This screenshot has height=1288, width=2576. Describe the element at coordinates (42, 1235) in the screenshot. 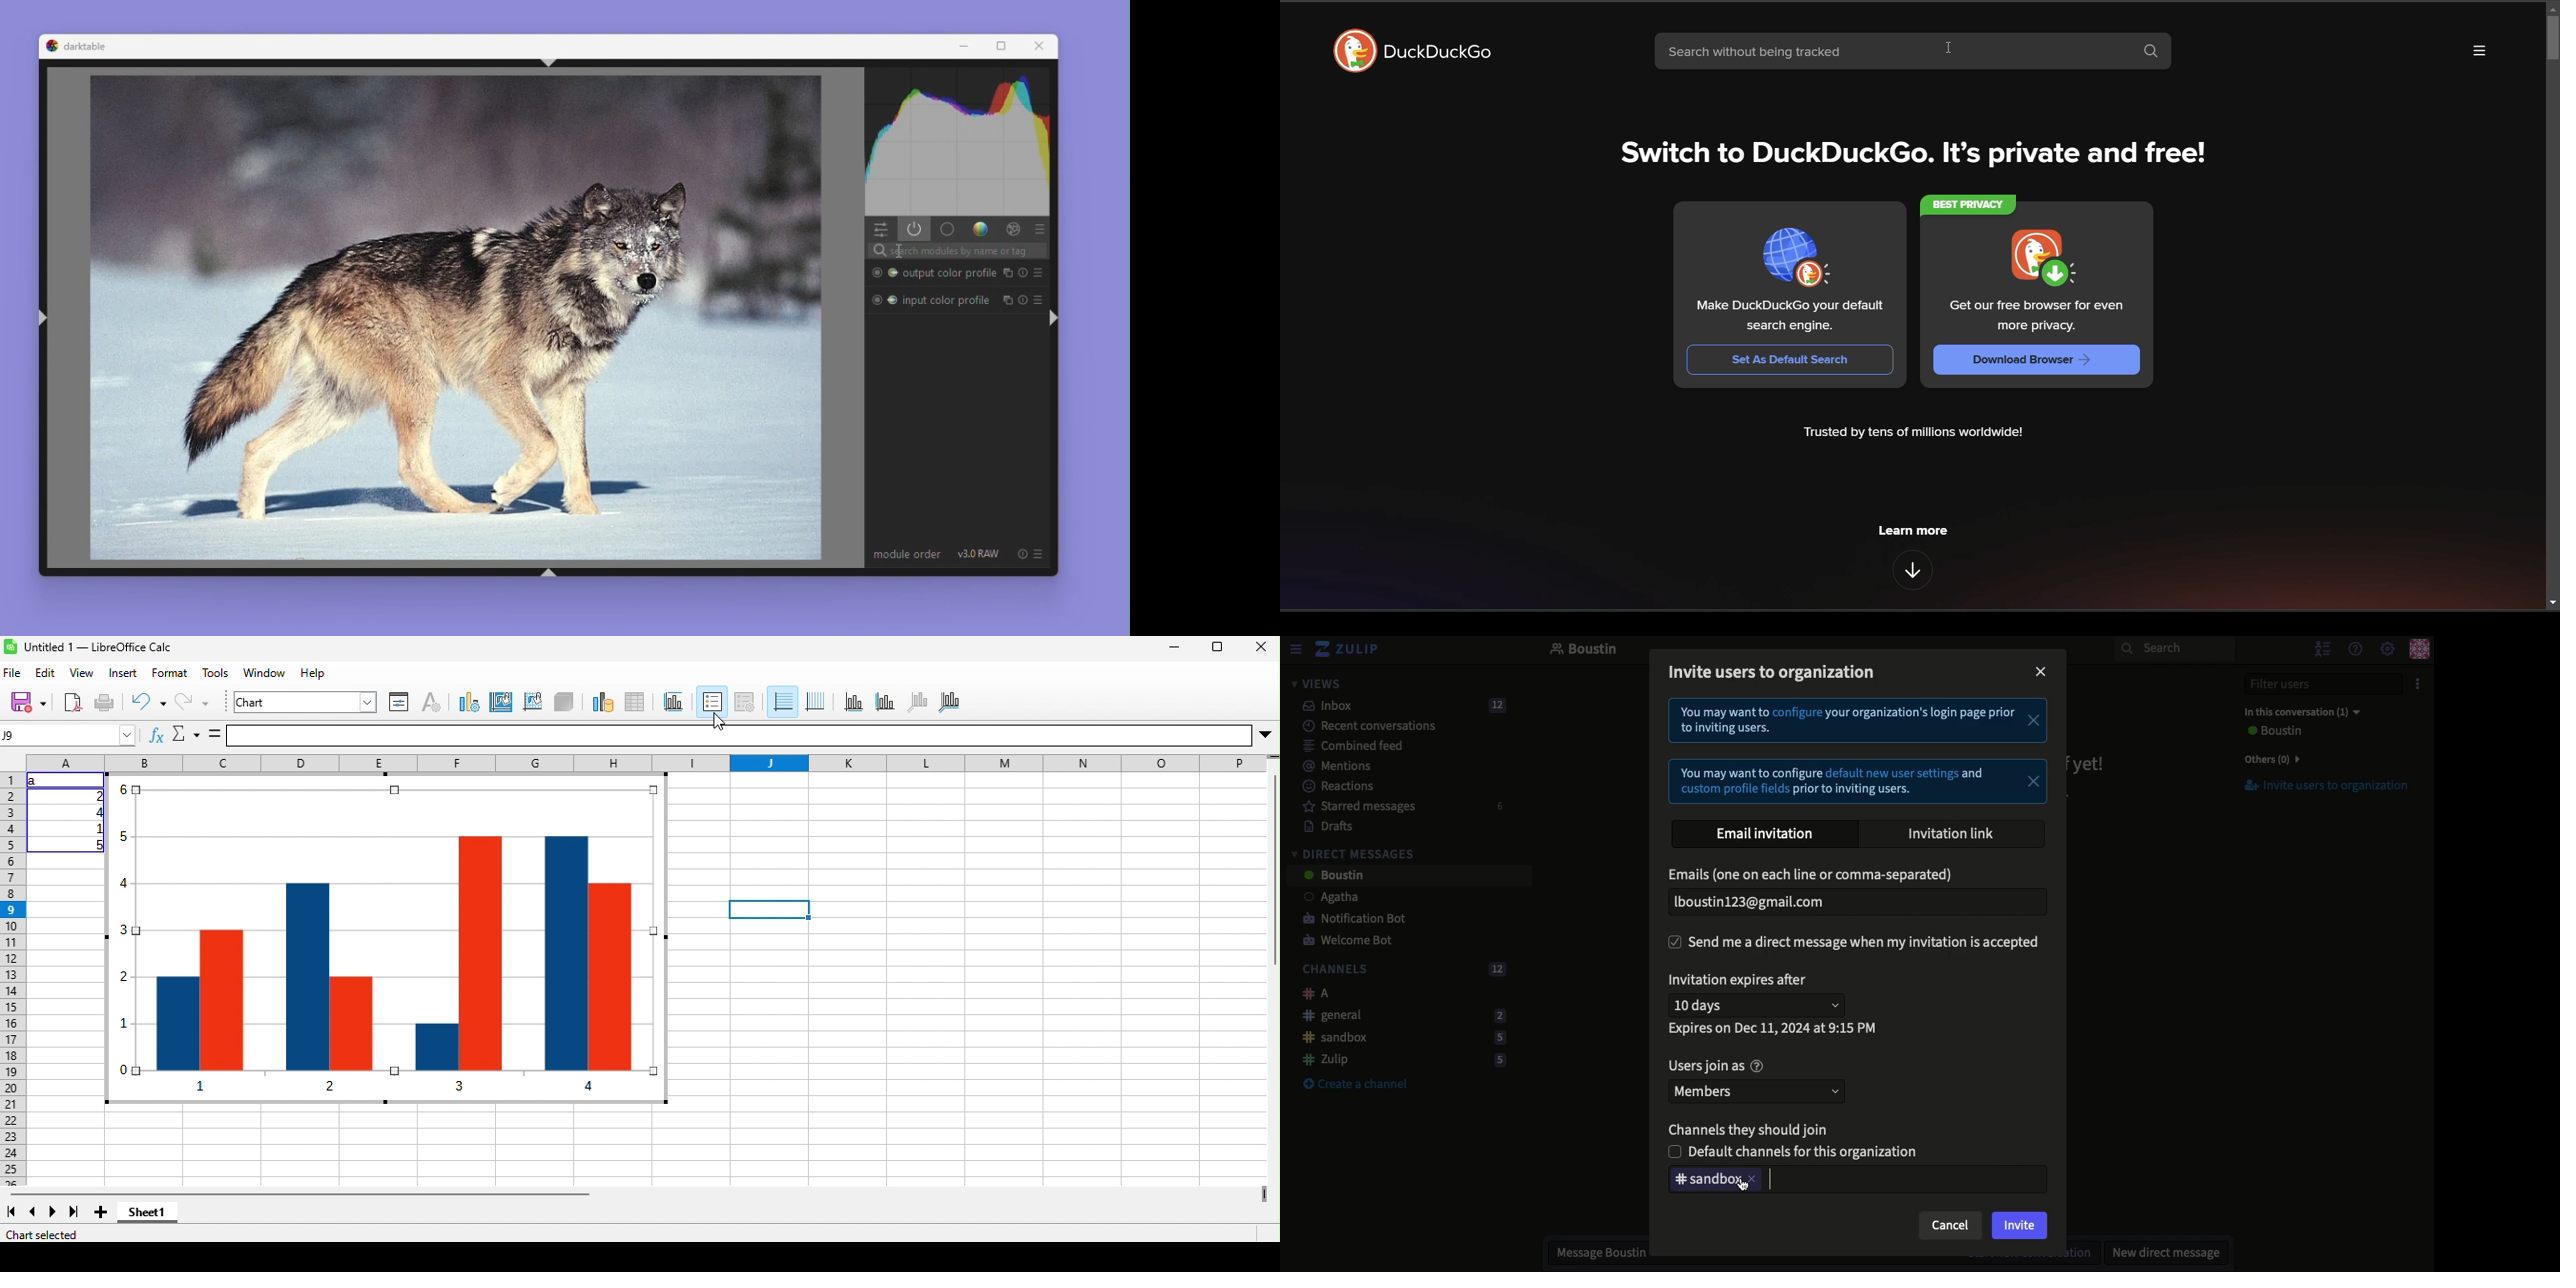

I see `chart selected` at that location.